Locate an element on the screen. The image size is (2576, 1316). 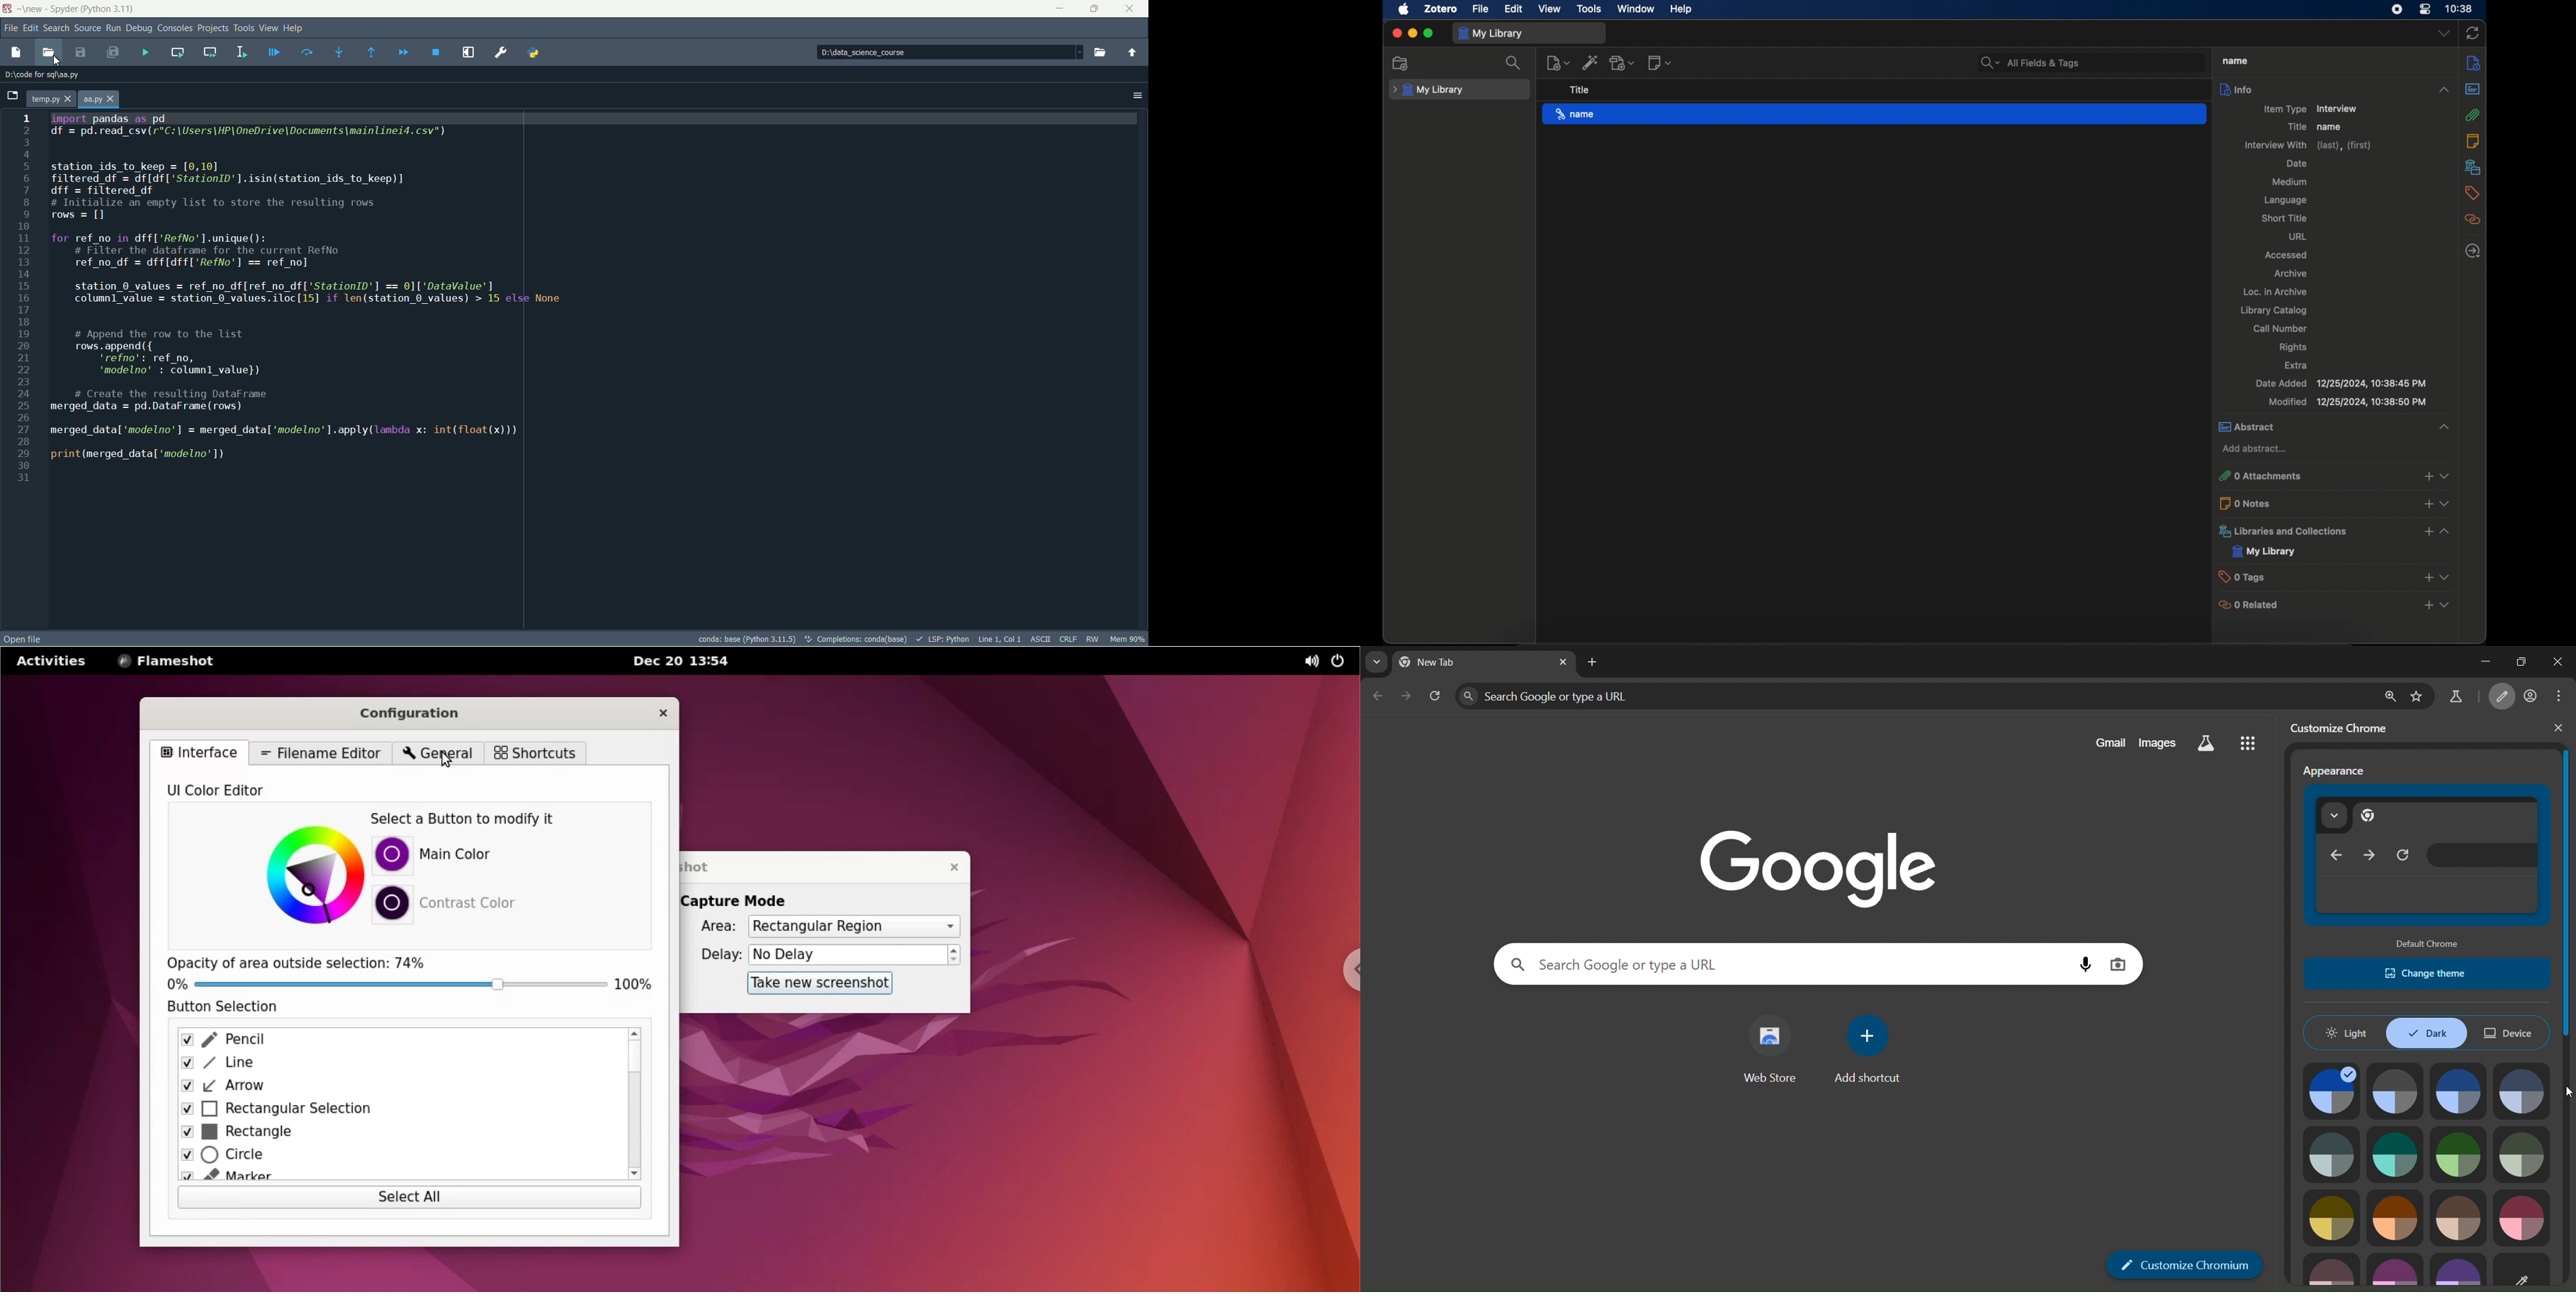
medium is located at coordinates (2290, 182).